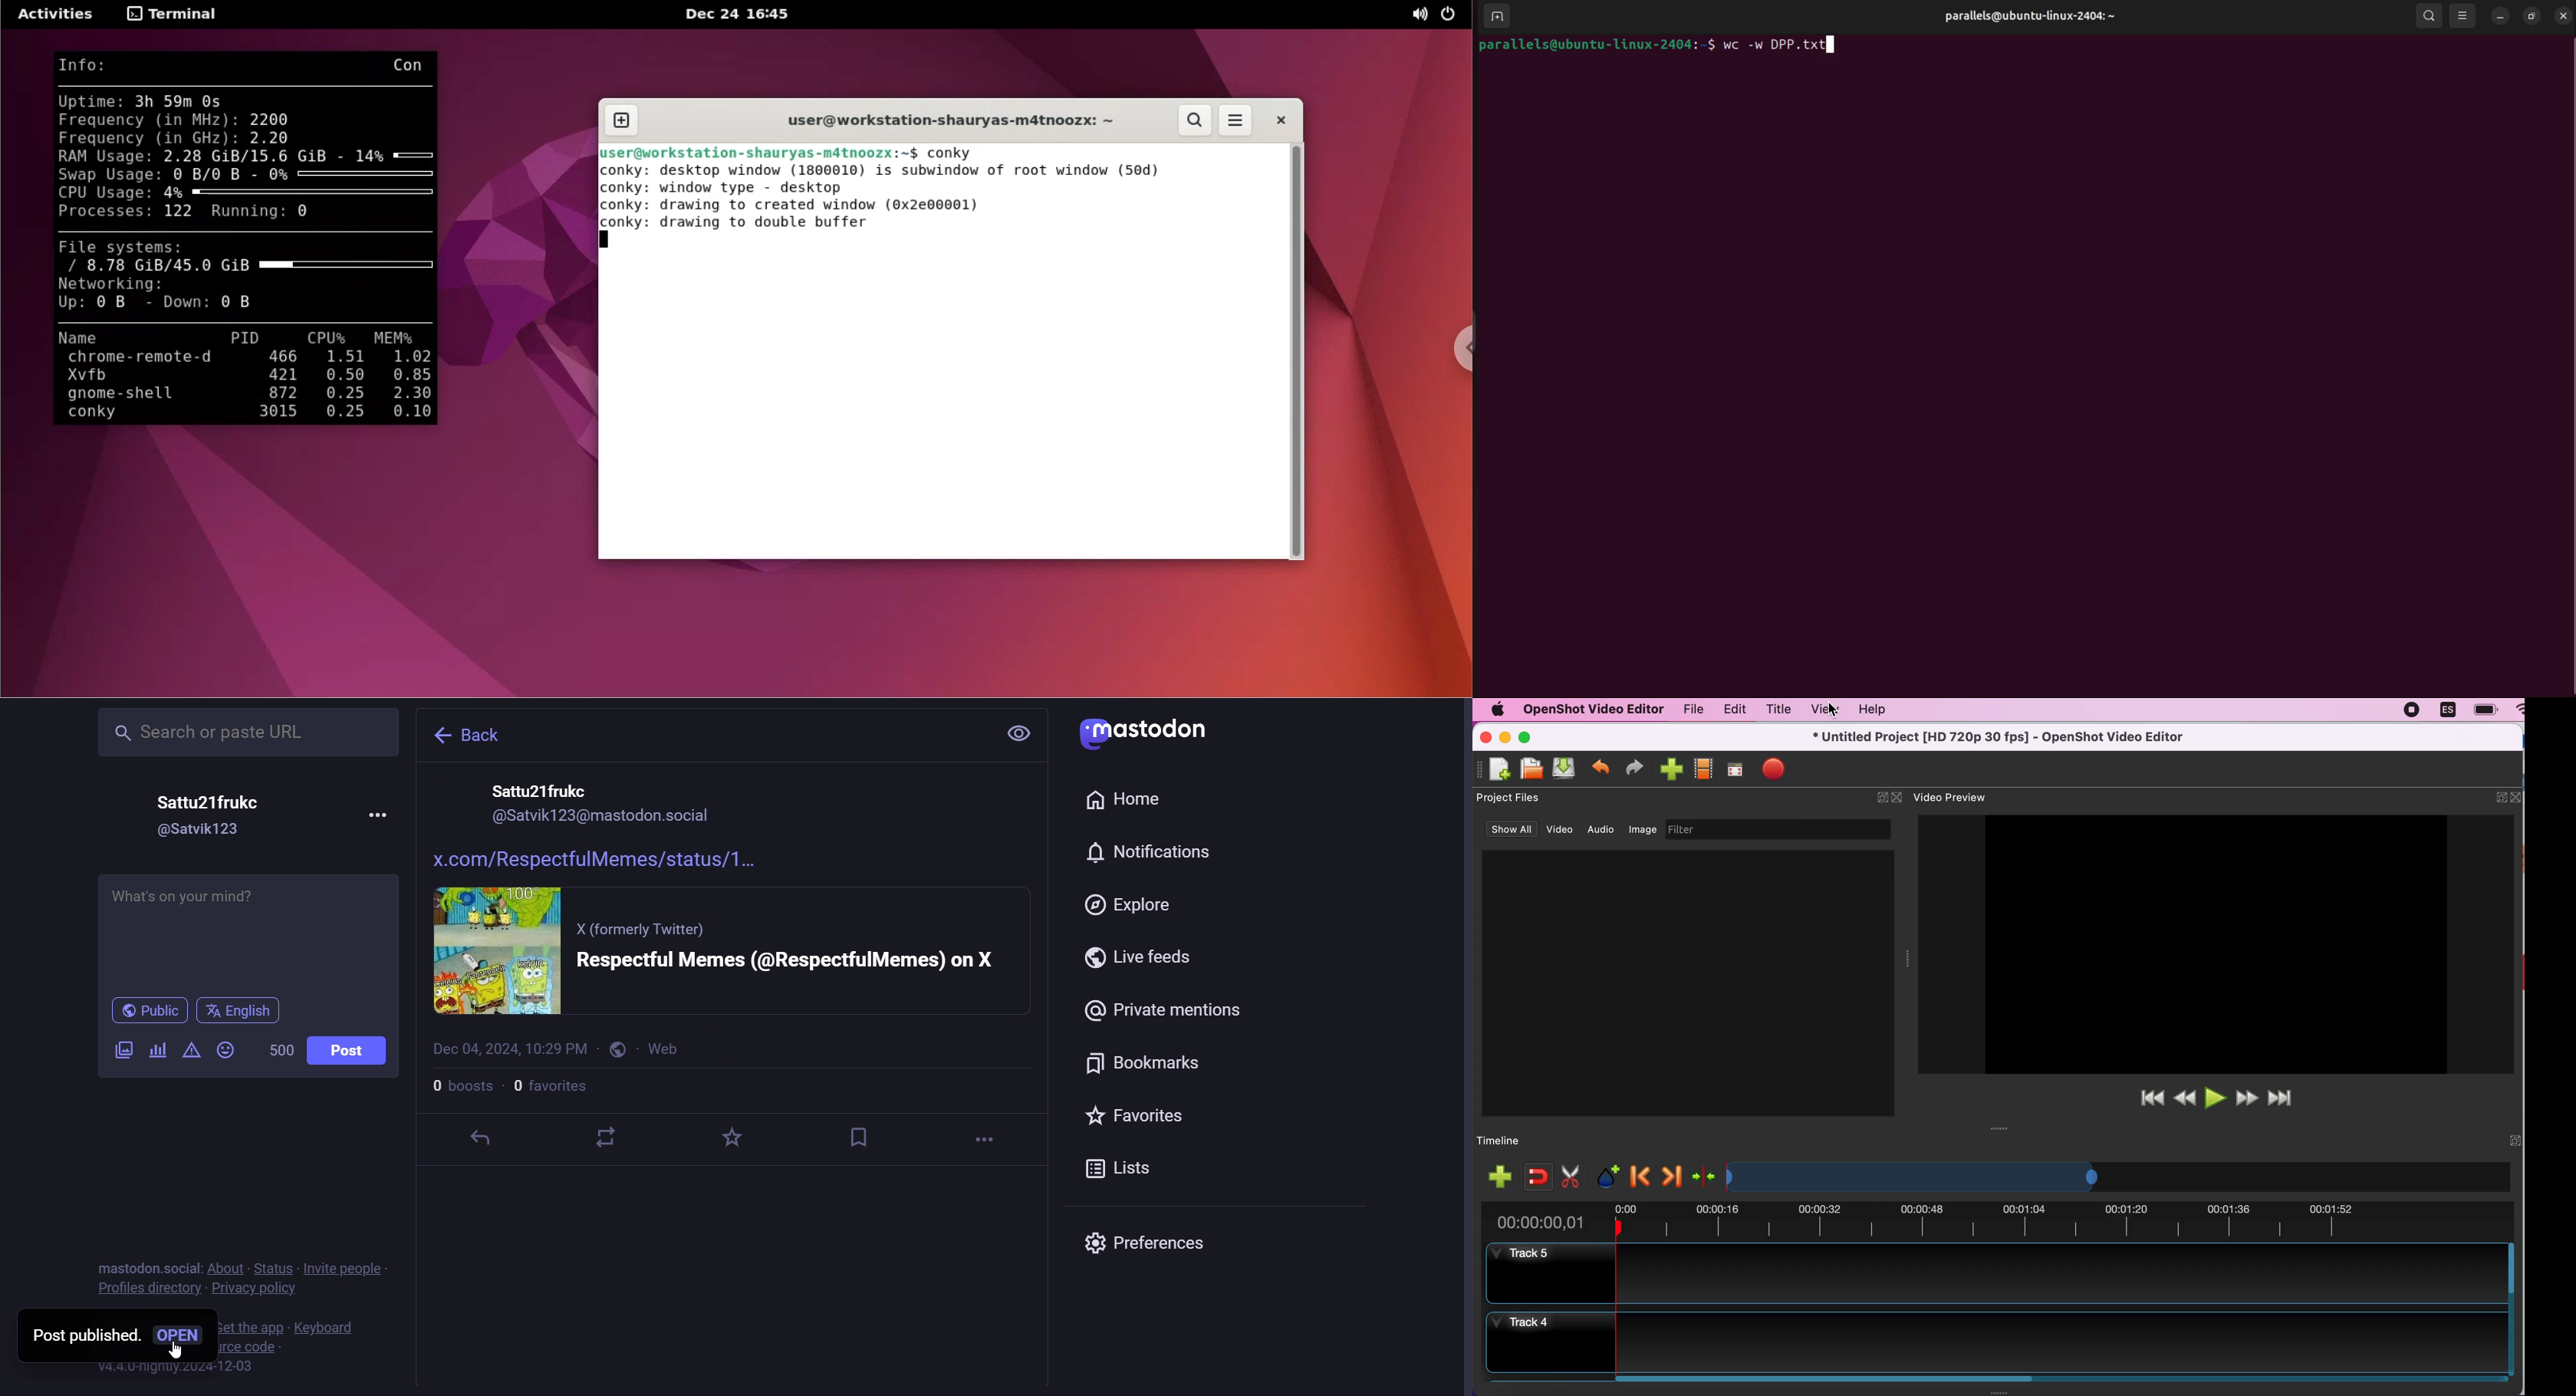  I want to click on date and time, so click(498, 1046).